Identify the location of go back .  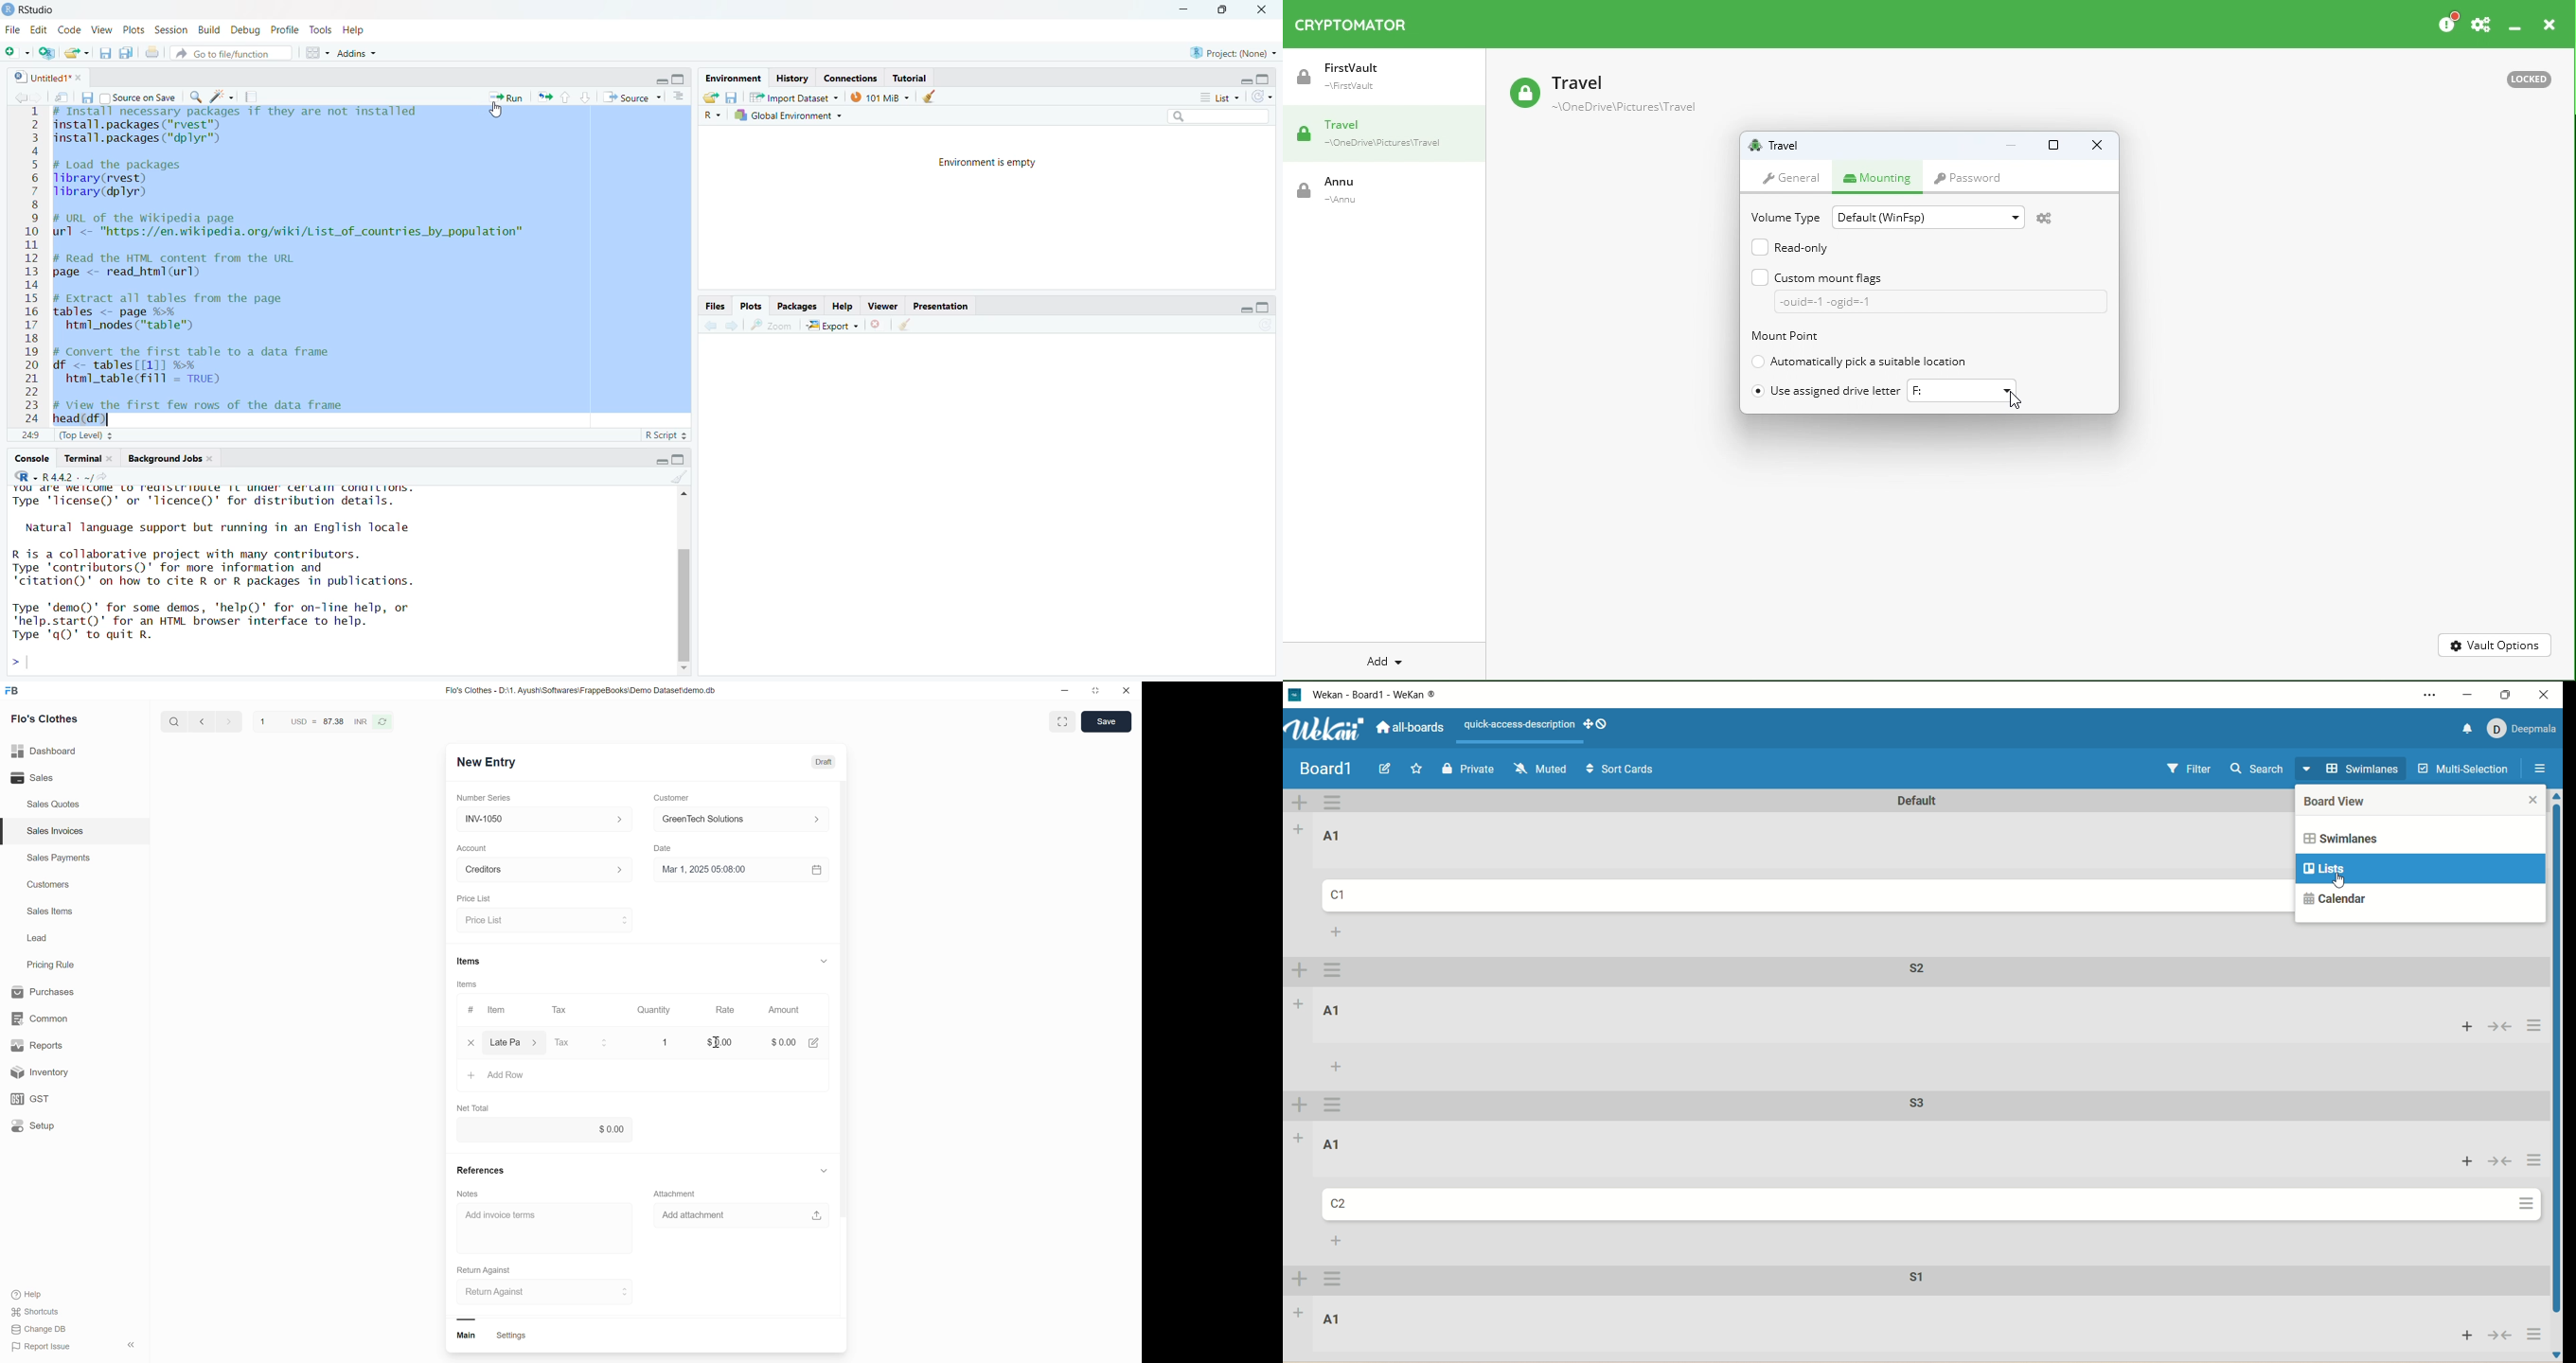
(201, 723).